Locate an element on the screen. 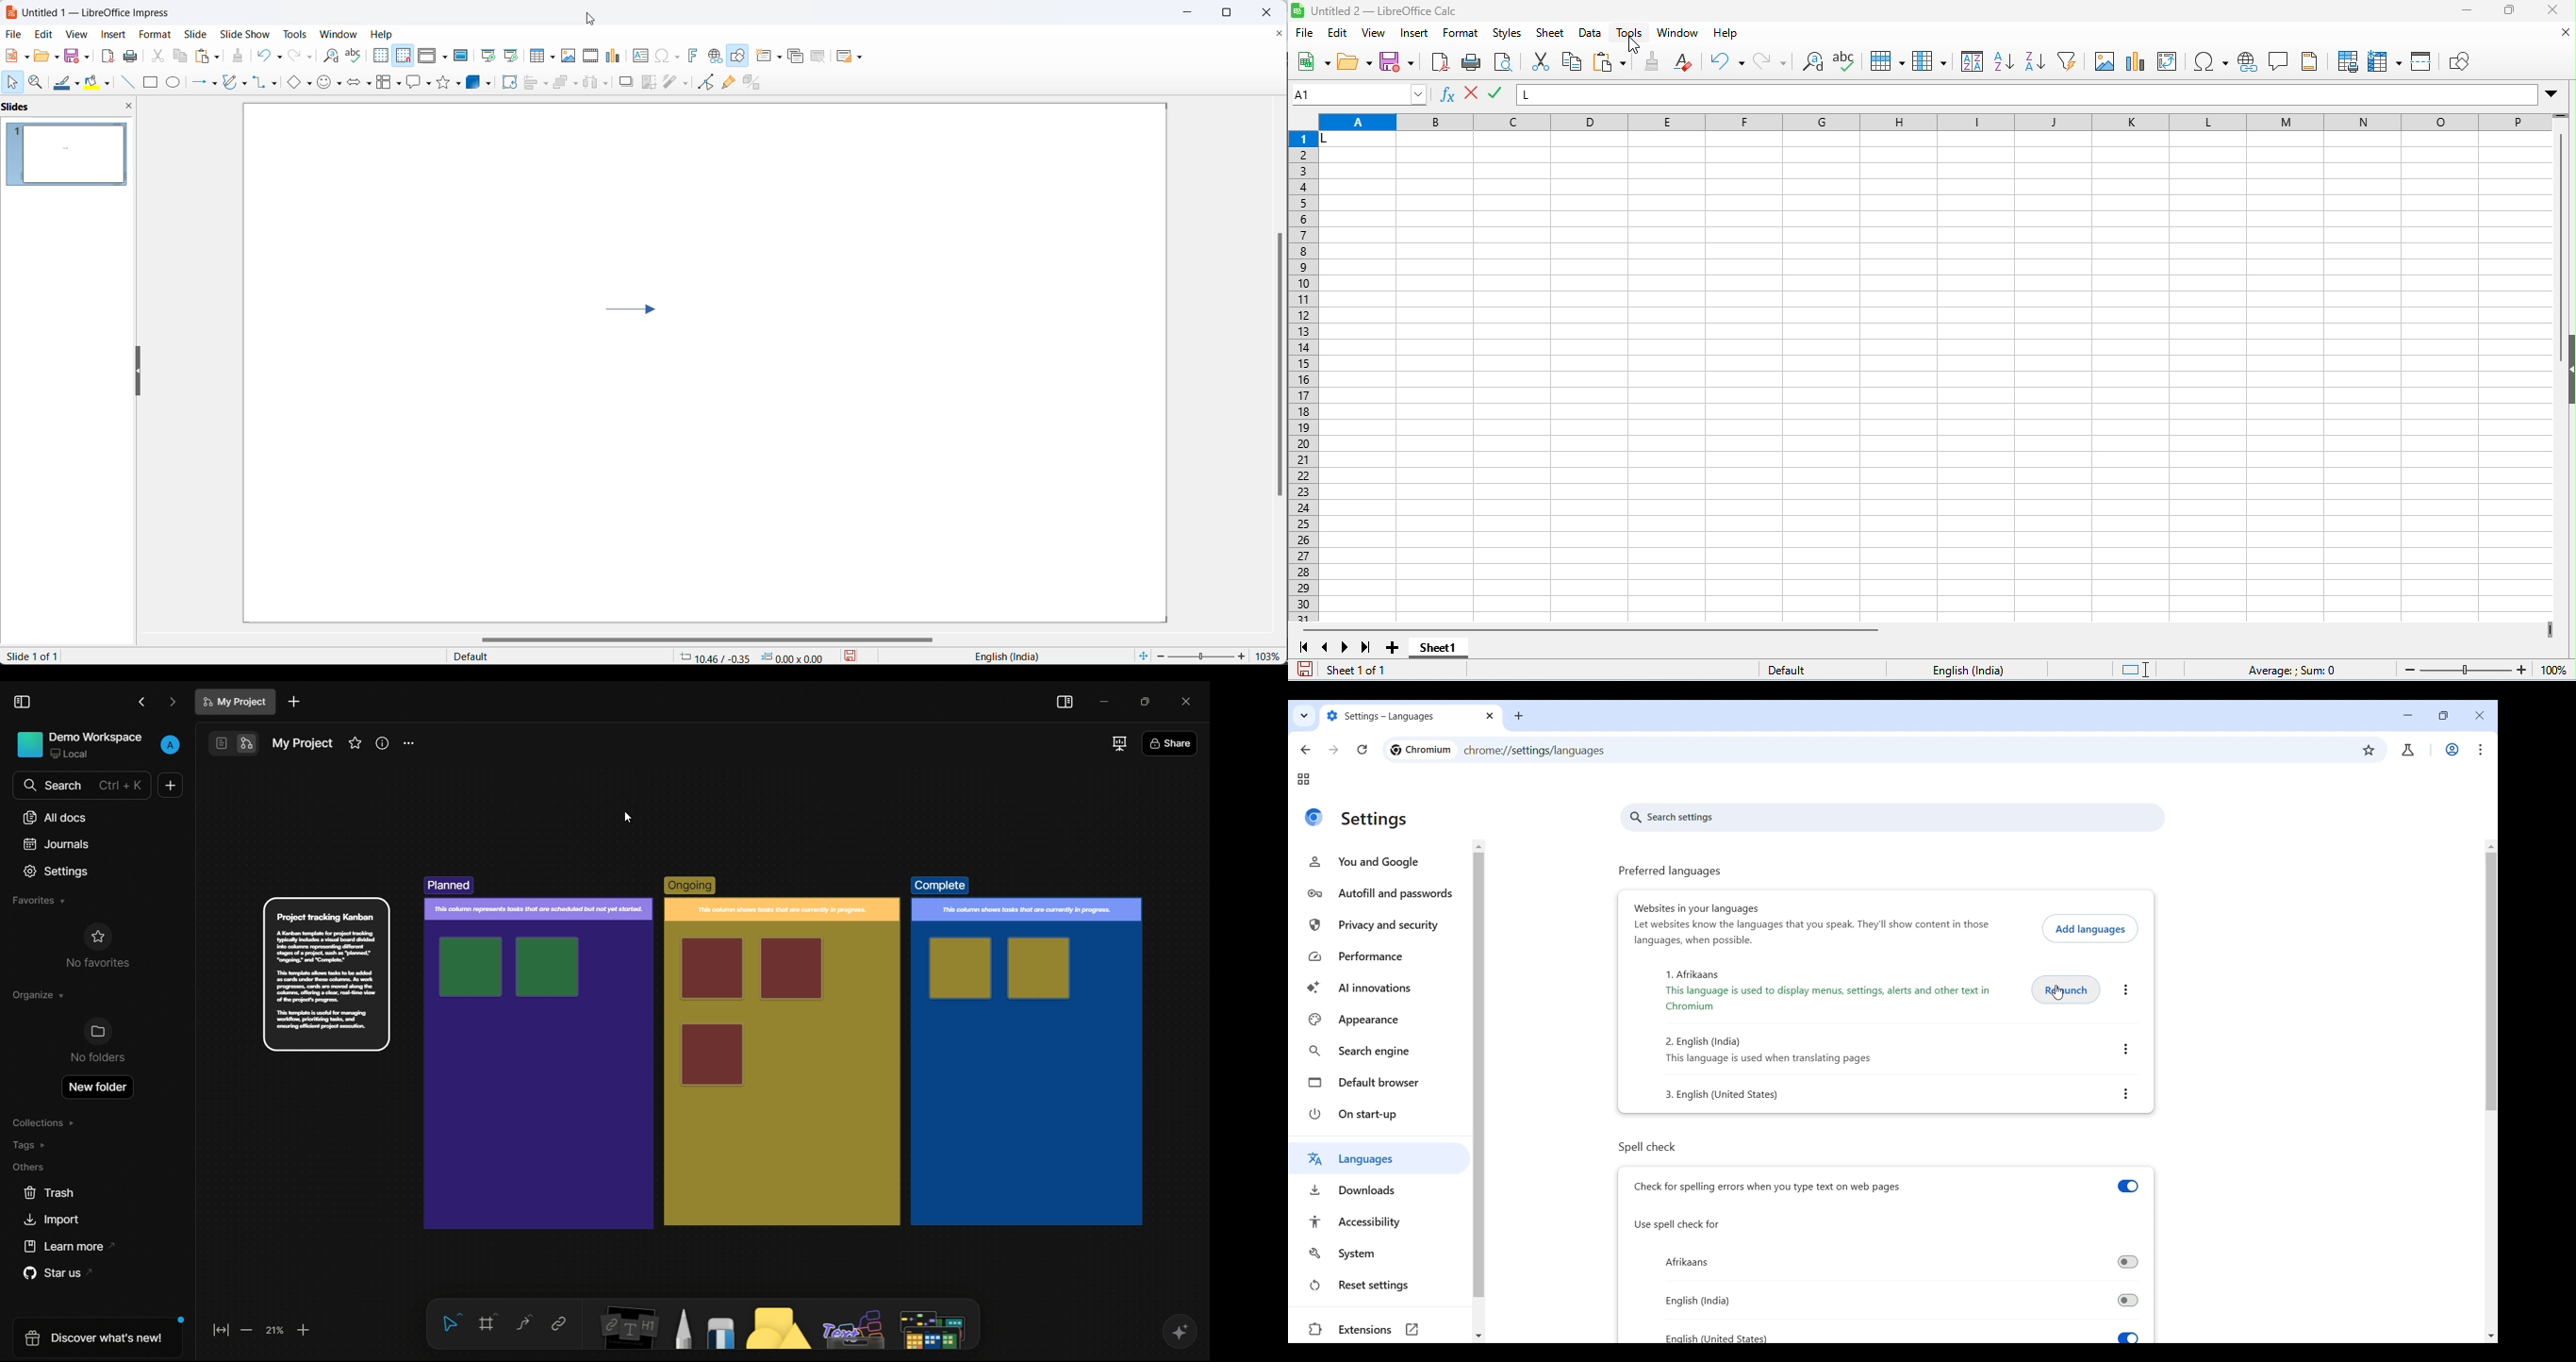 This screenshot has height=1372, width=2576. export as pdf is located at coordinates (109, 58).